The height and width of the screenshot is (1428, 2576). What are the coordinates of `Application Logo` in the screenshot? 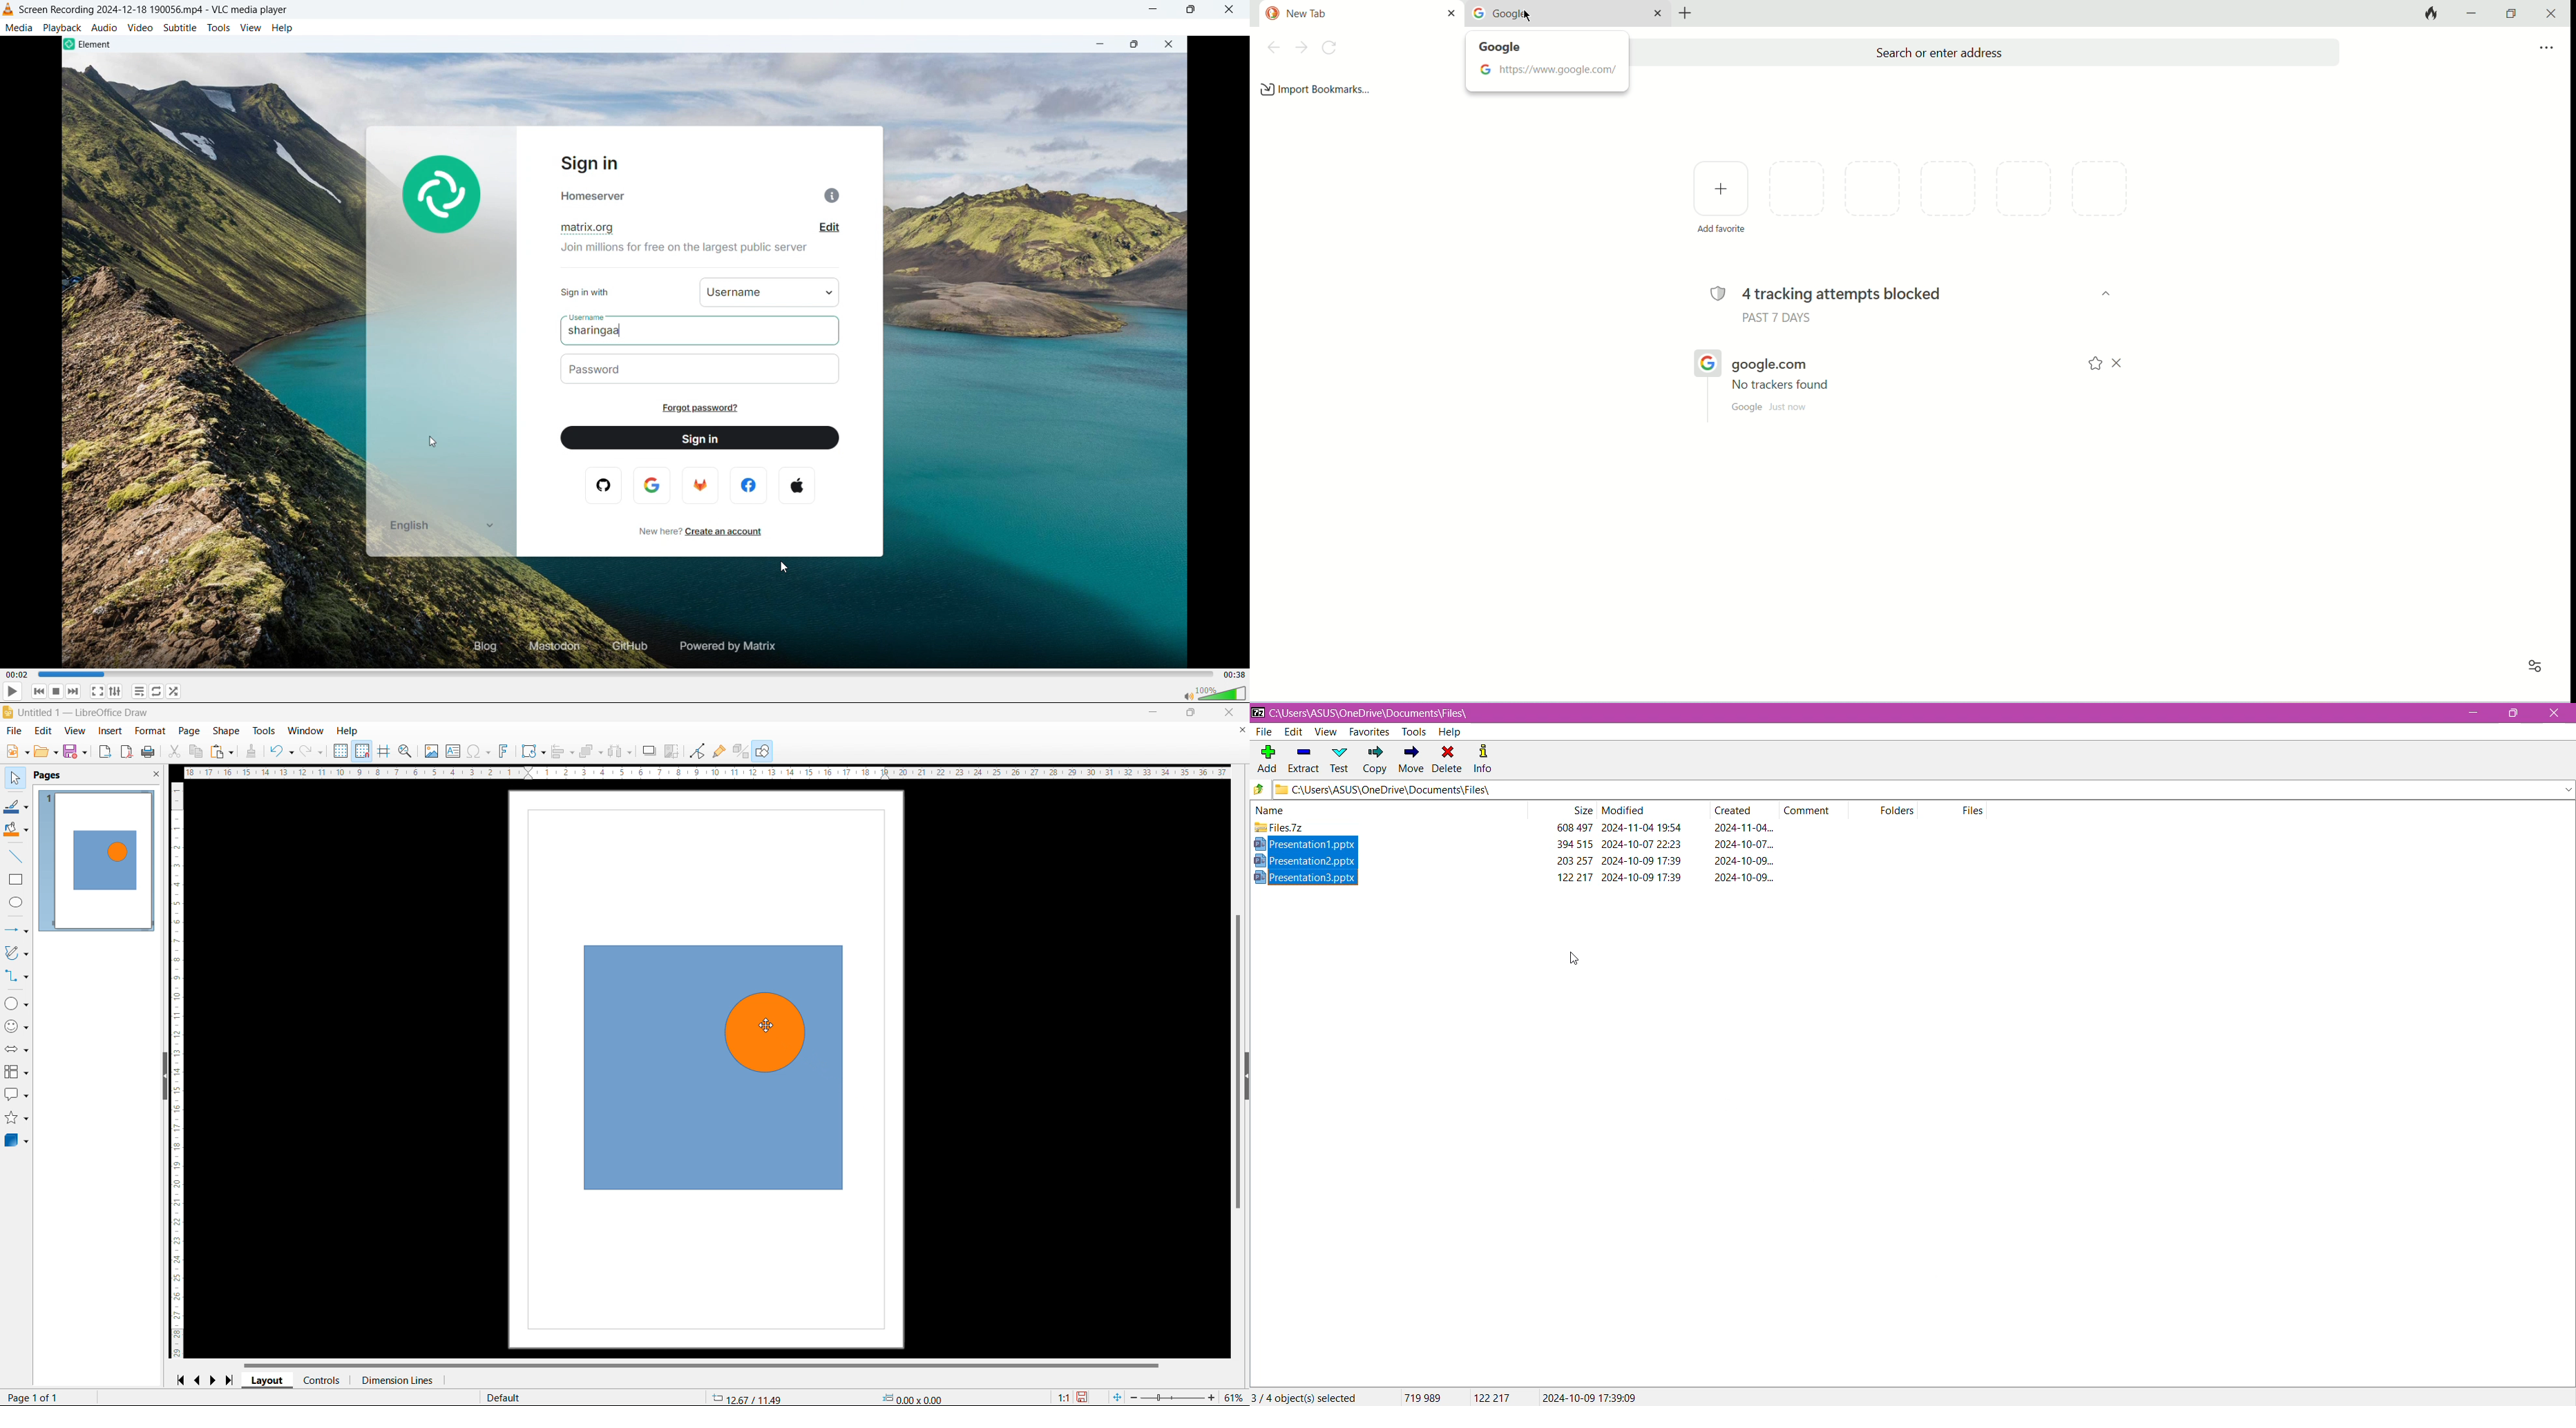 It's located at (1258, 712).